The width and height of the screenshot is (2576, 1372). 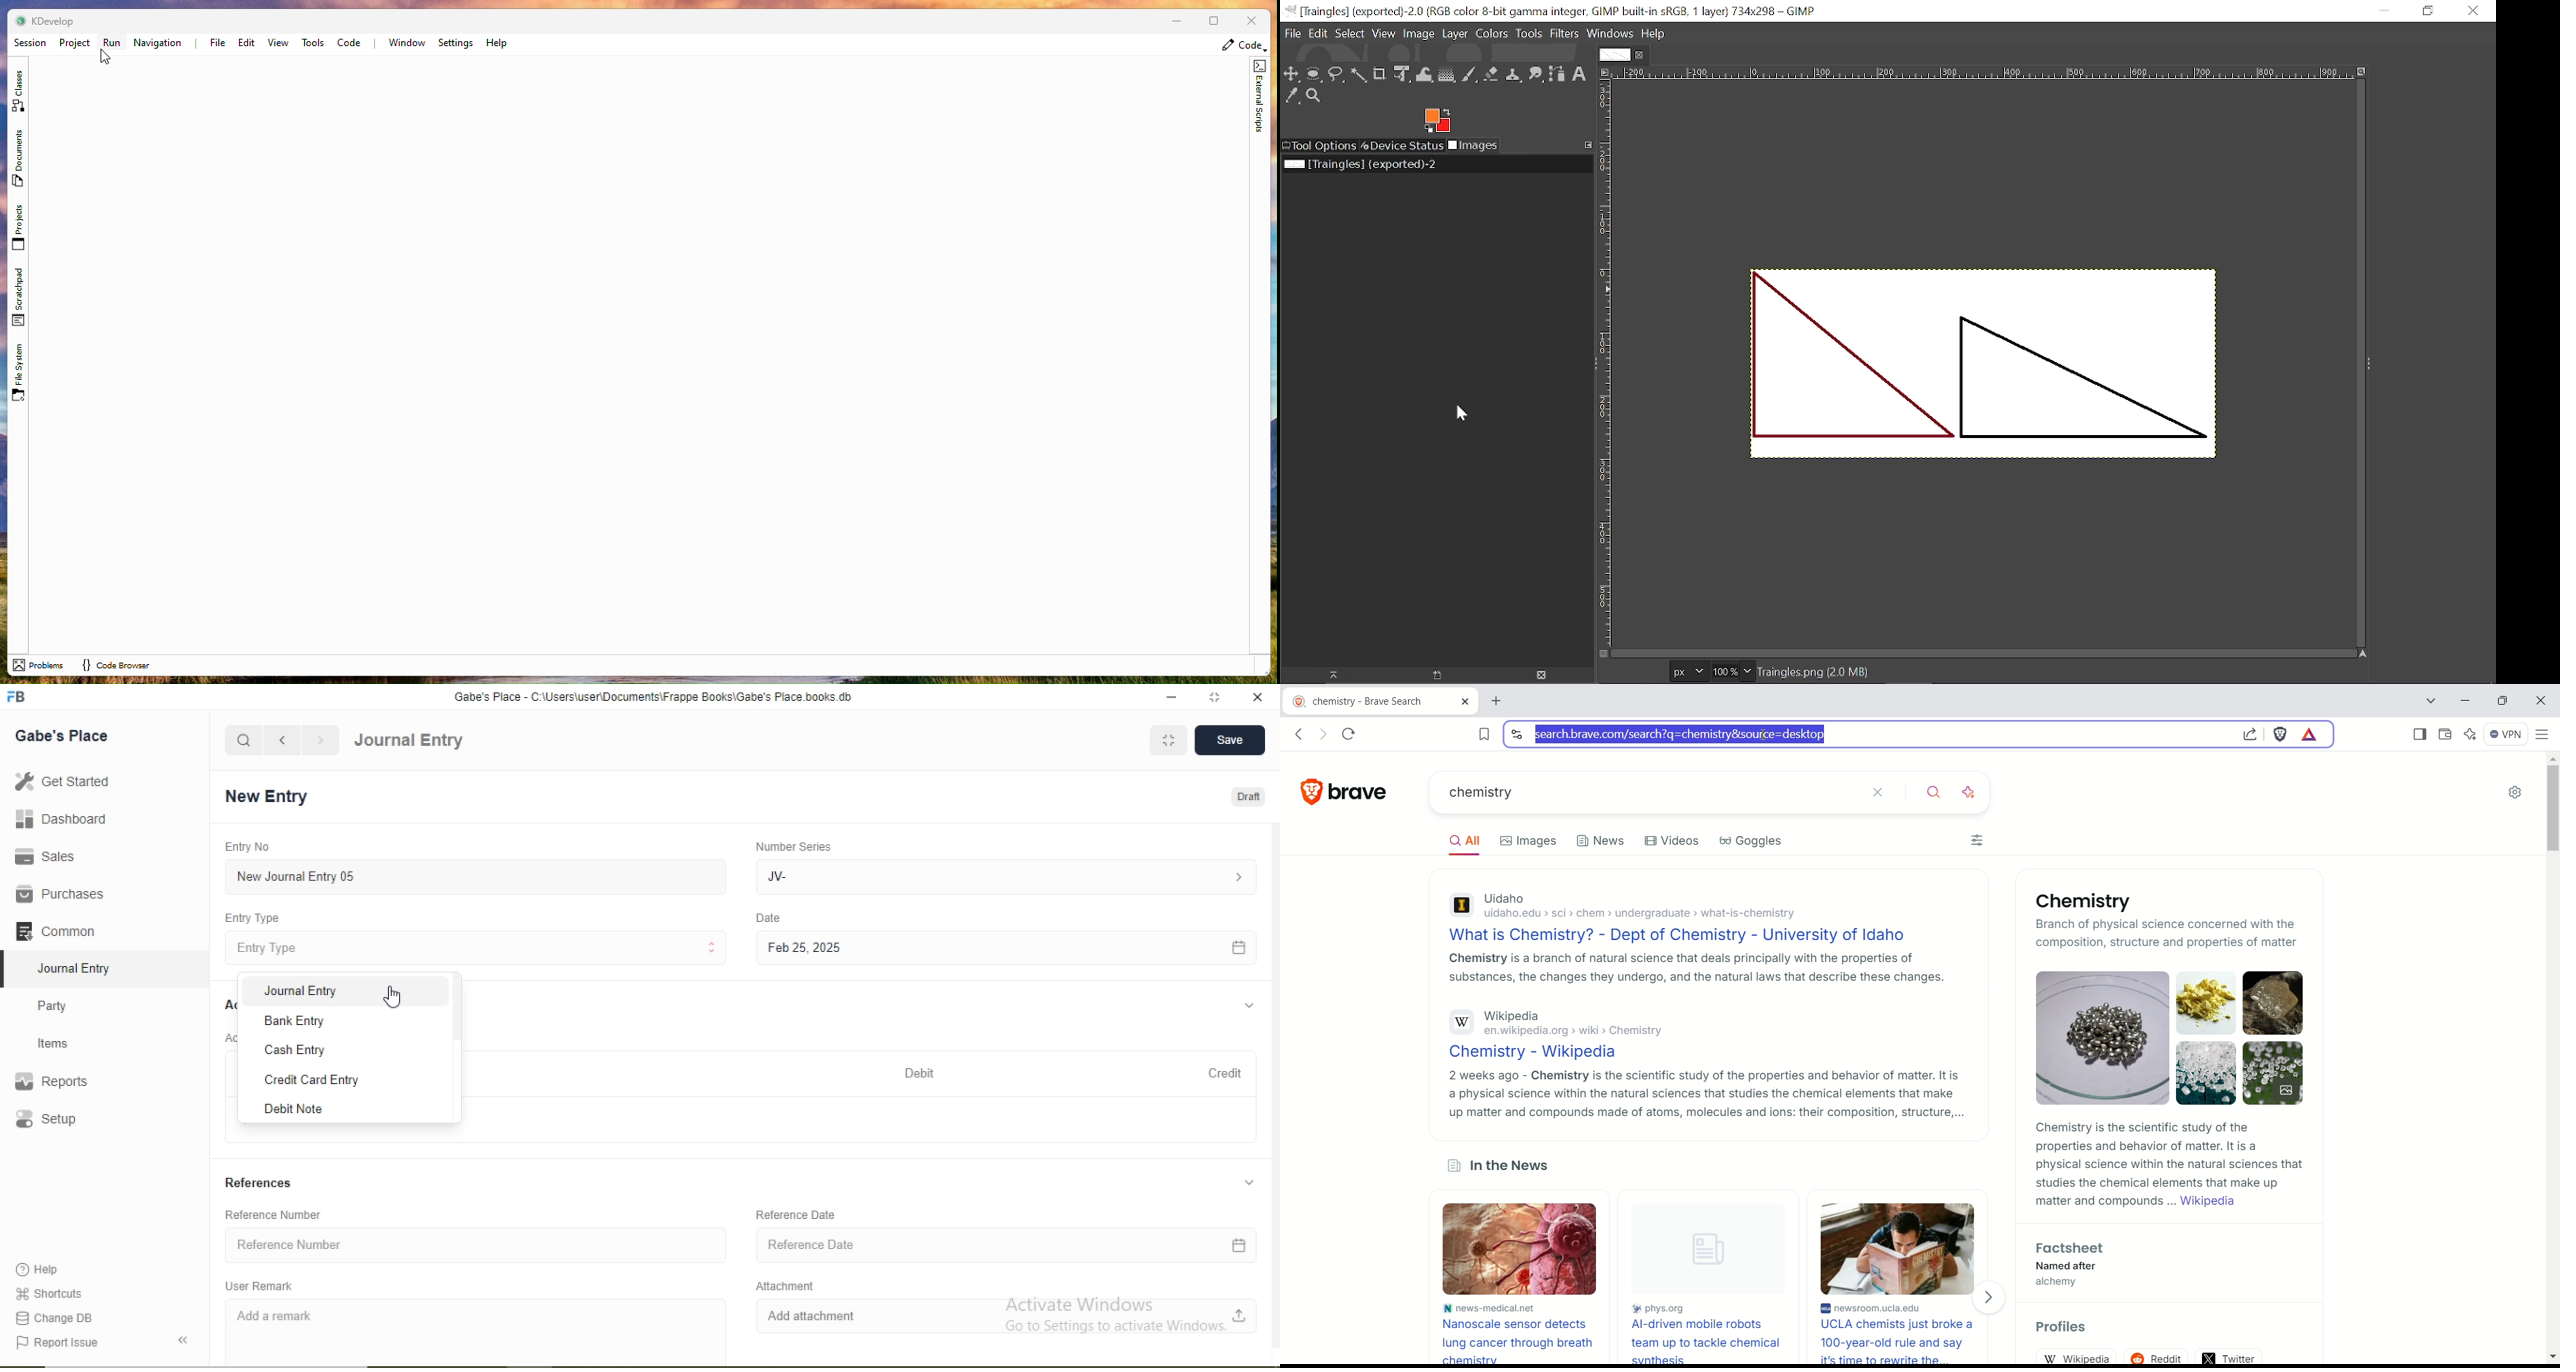 What do you see at coordinates (1012, 1246) in the screenshot?
I see `Reference Date` at bounding box center [1012, 1246].